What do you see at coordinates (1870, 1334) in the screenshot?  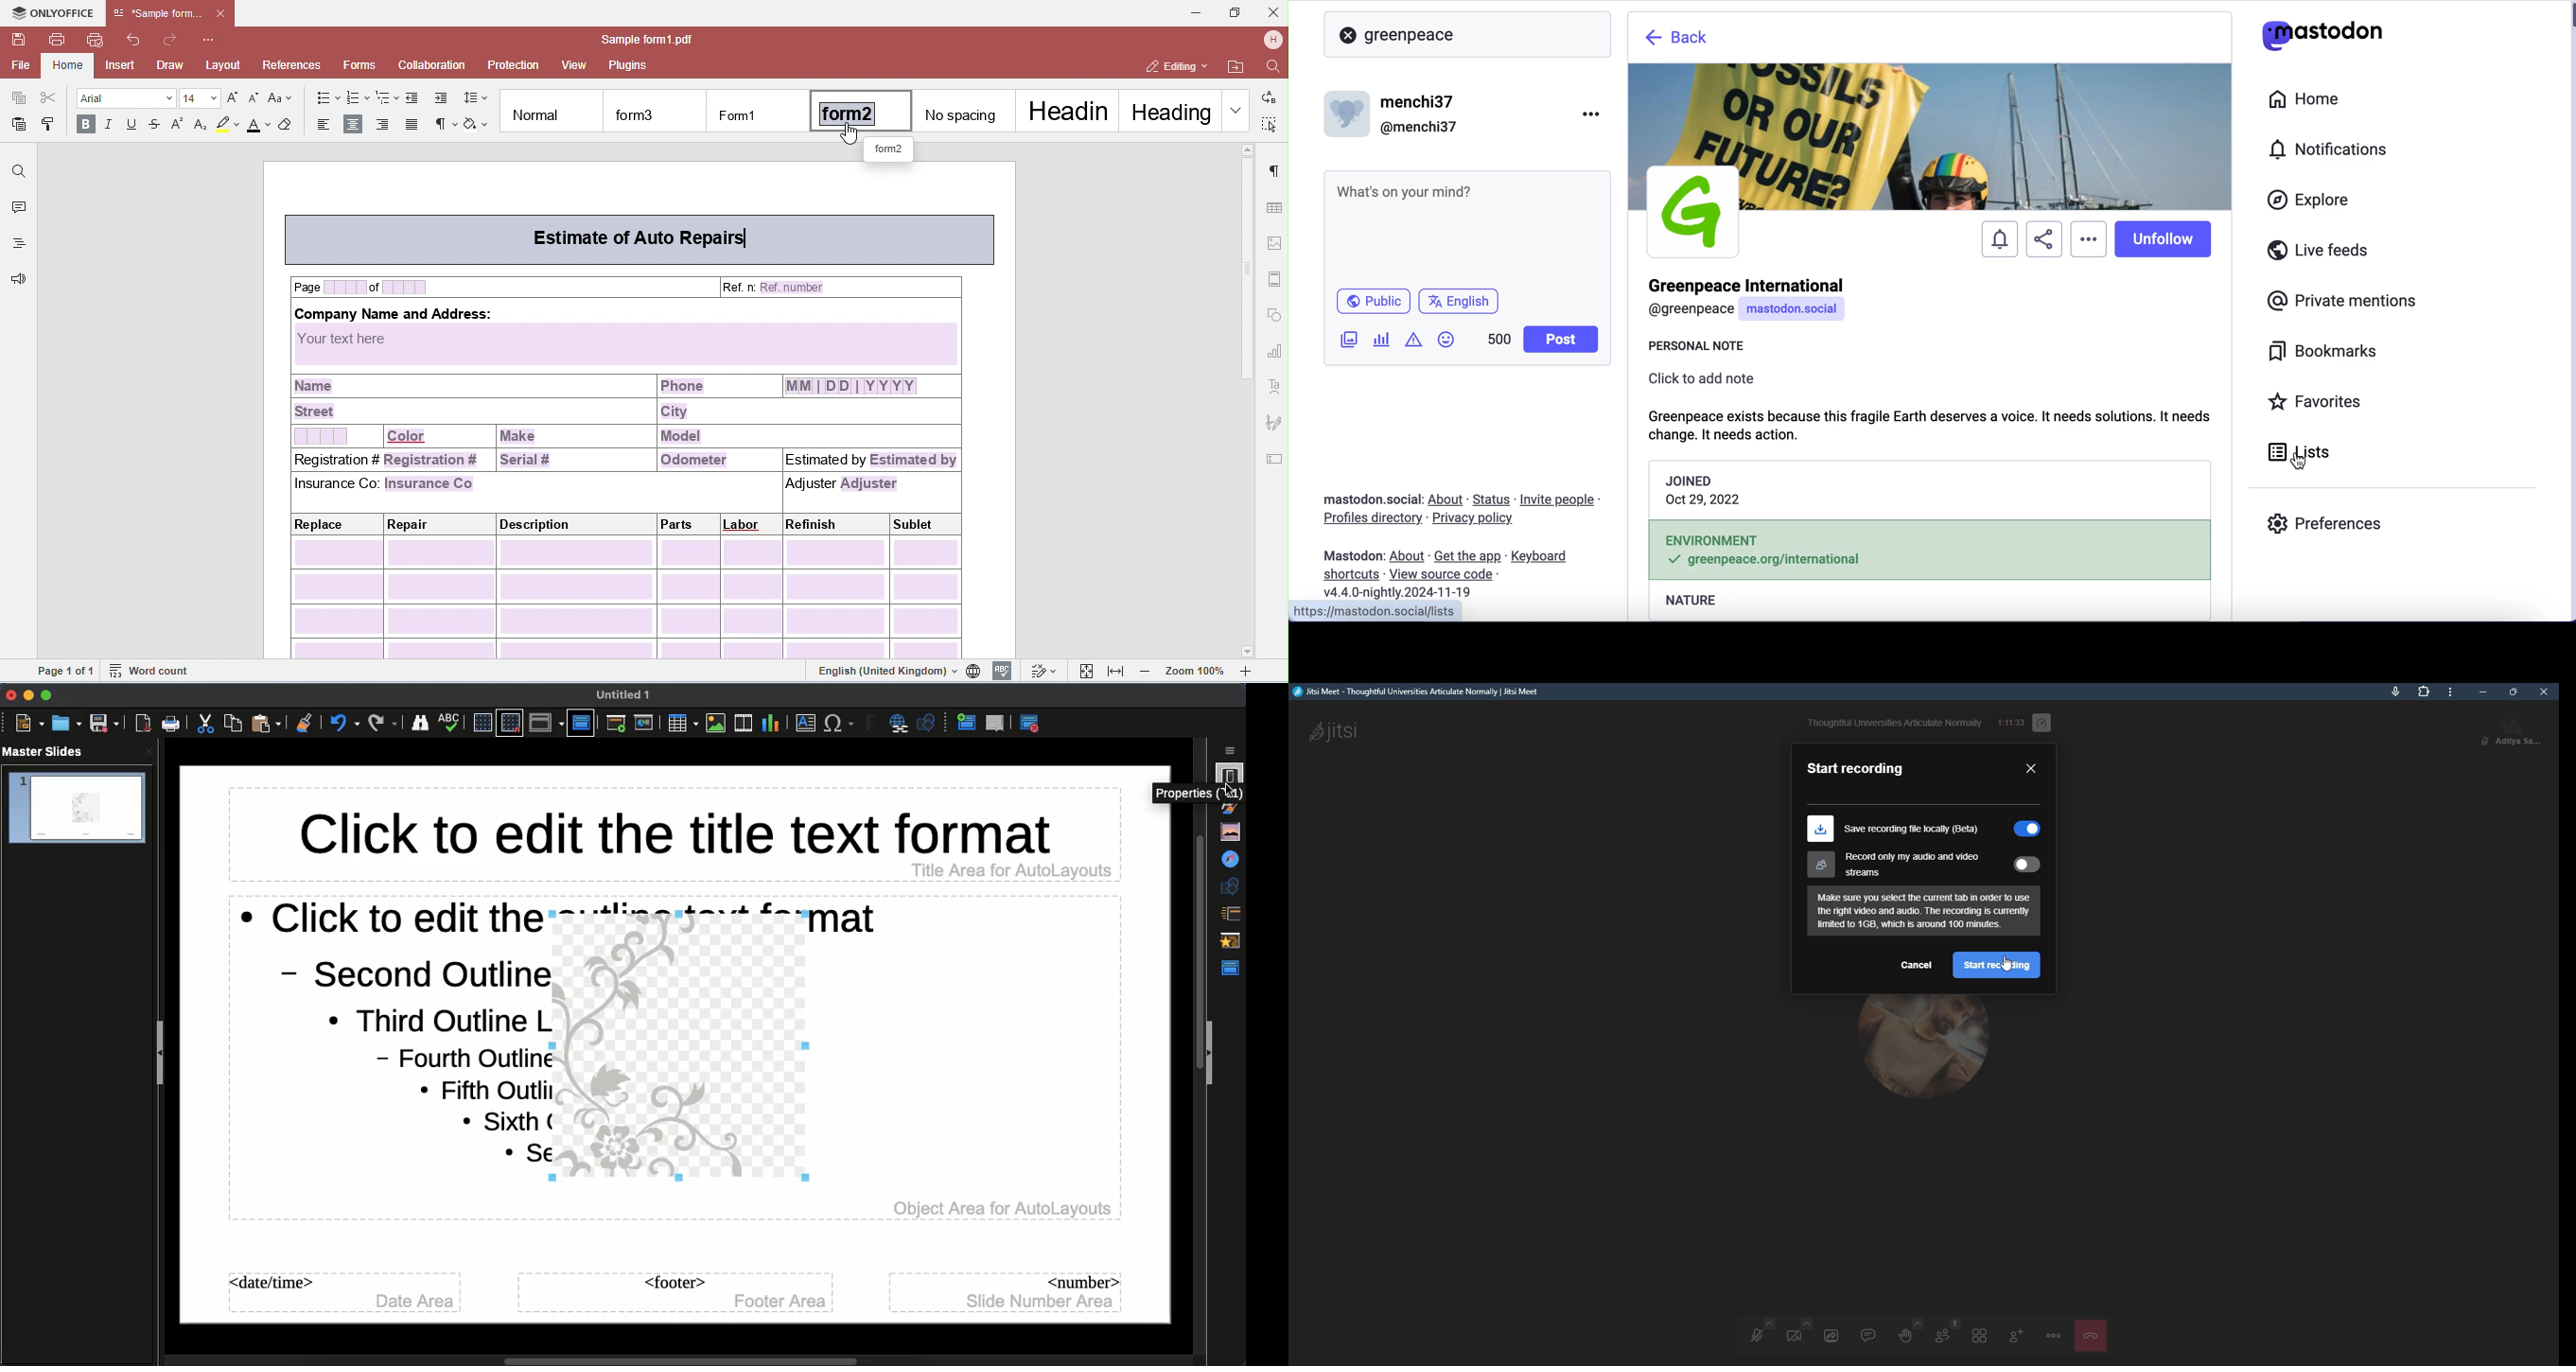 I see `open chat` at bounding box center [1870, 1334].